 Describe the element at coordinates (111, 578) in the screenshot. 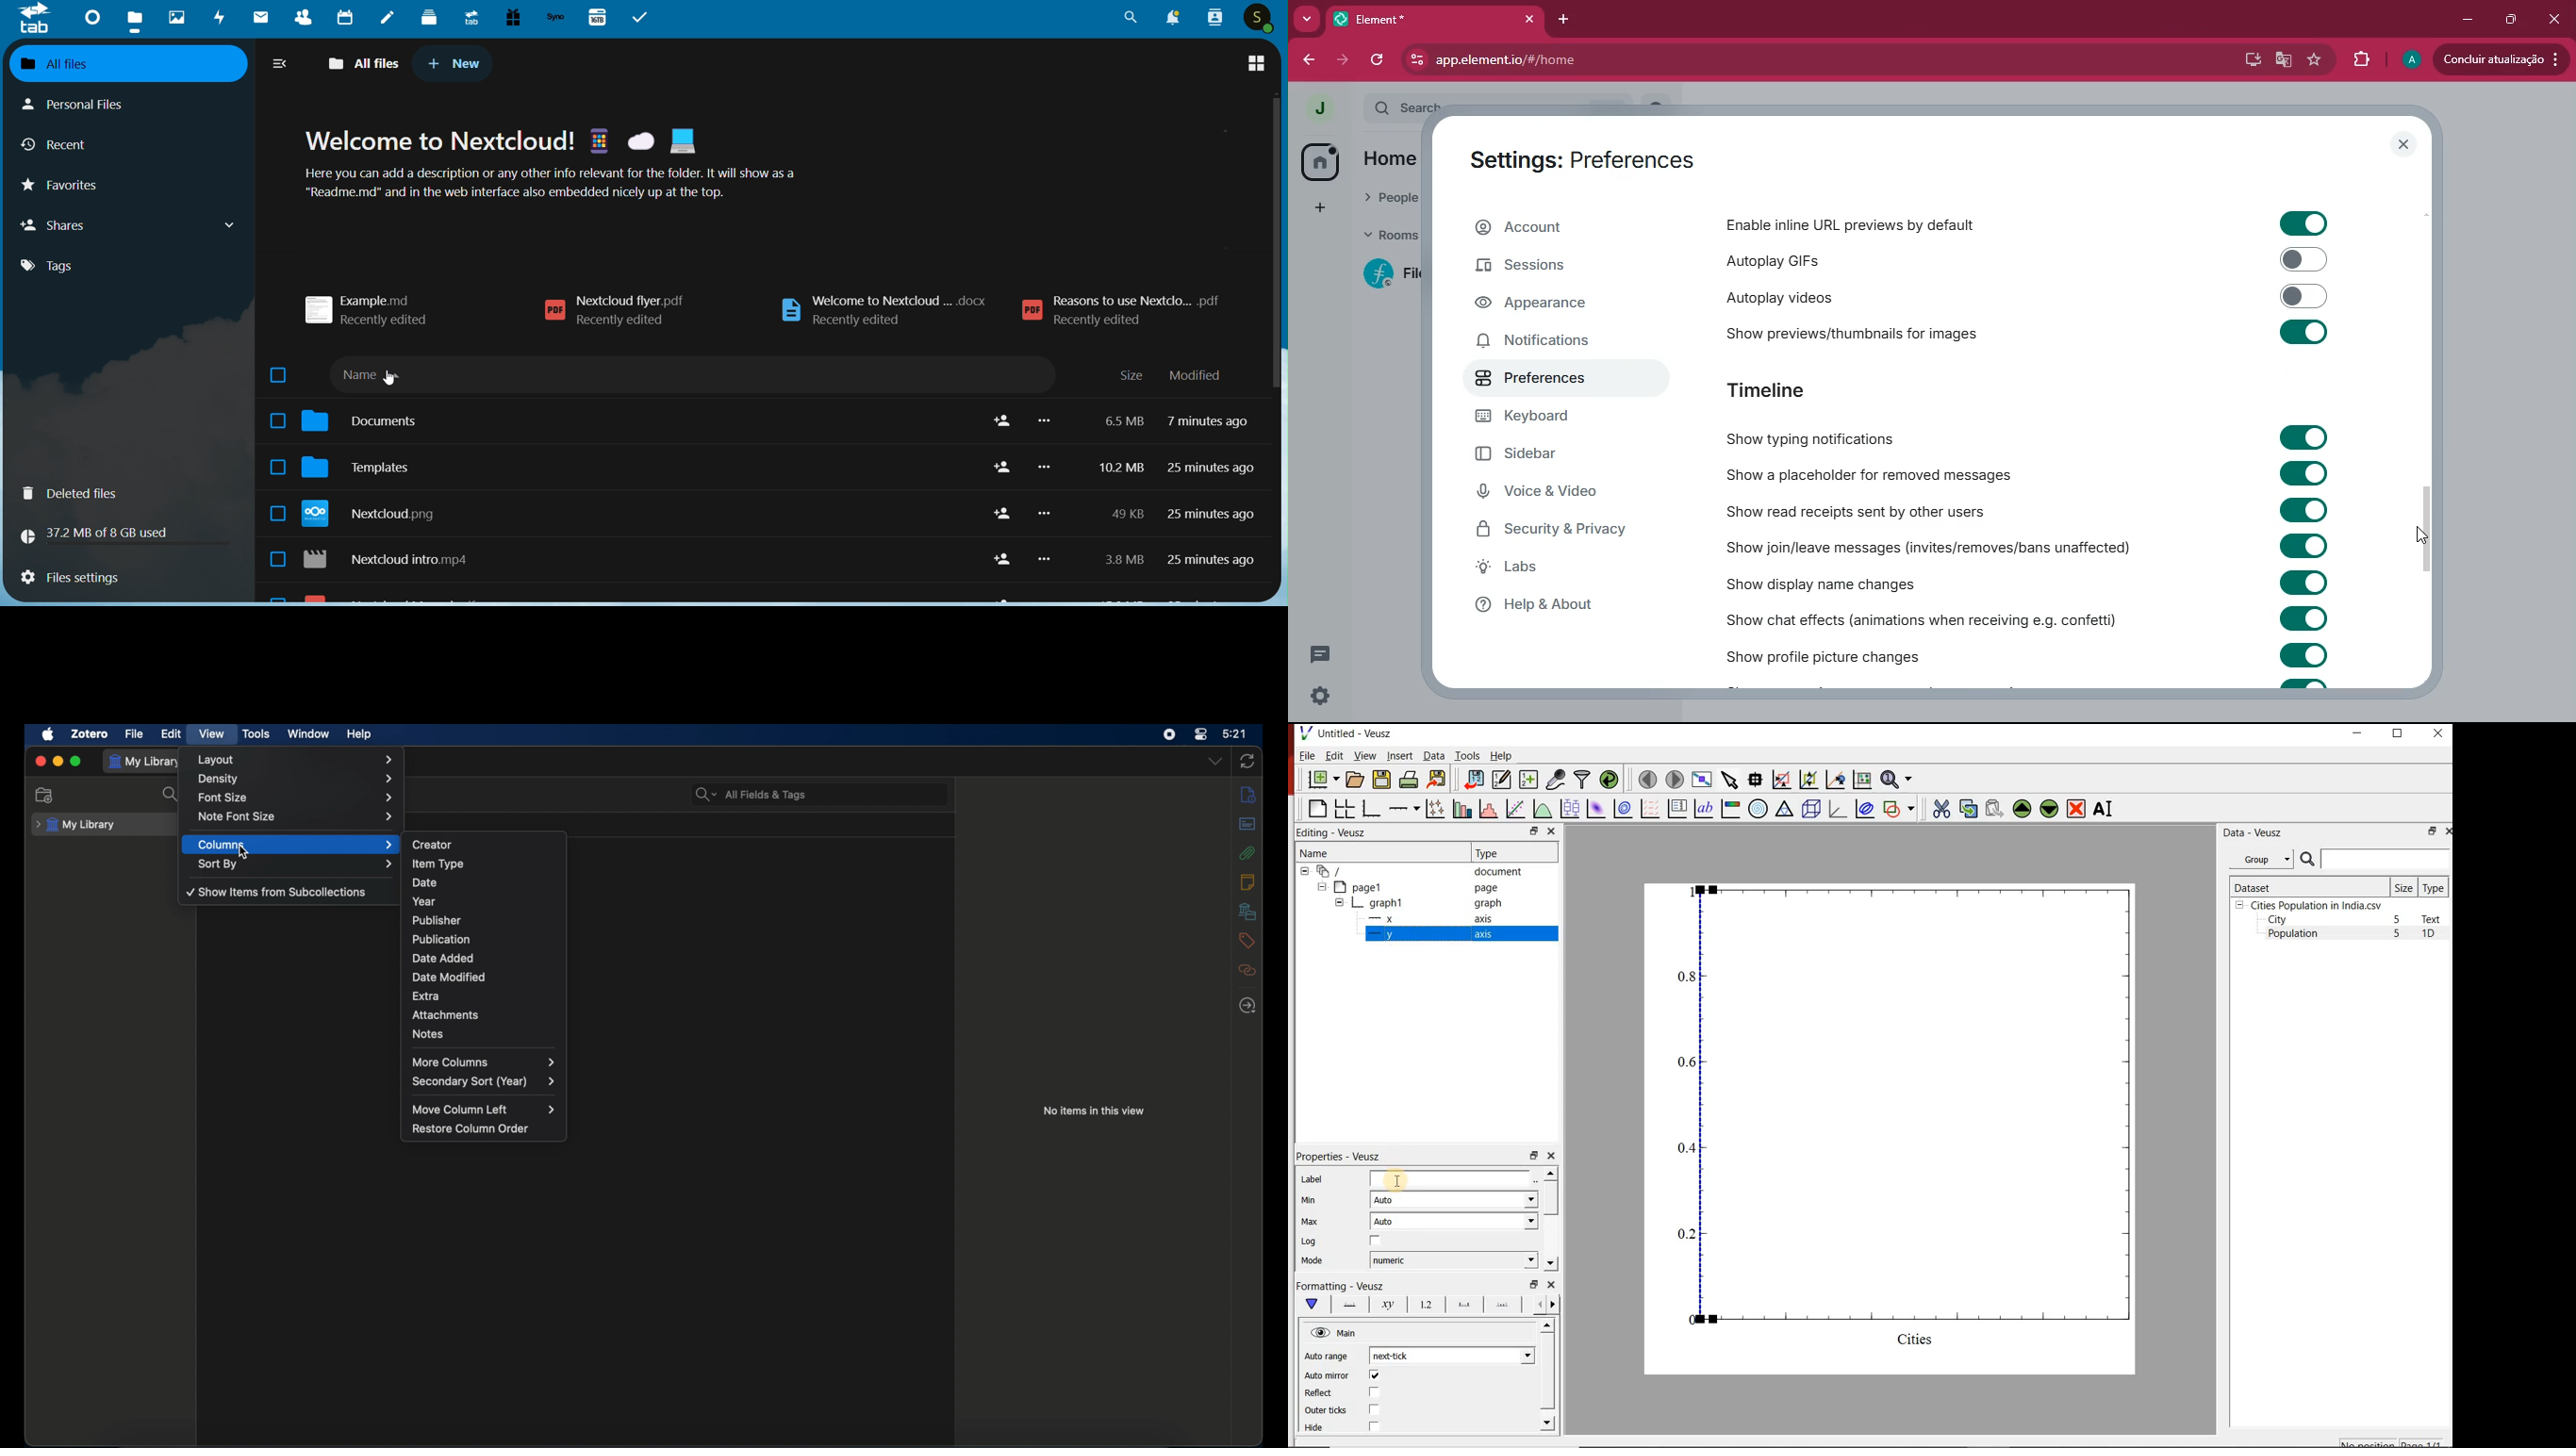

I see `Files Settings` at that location.